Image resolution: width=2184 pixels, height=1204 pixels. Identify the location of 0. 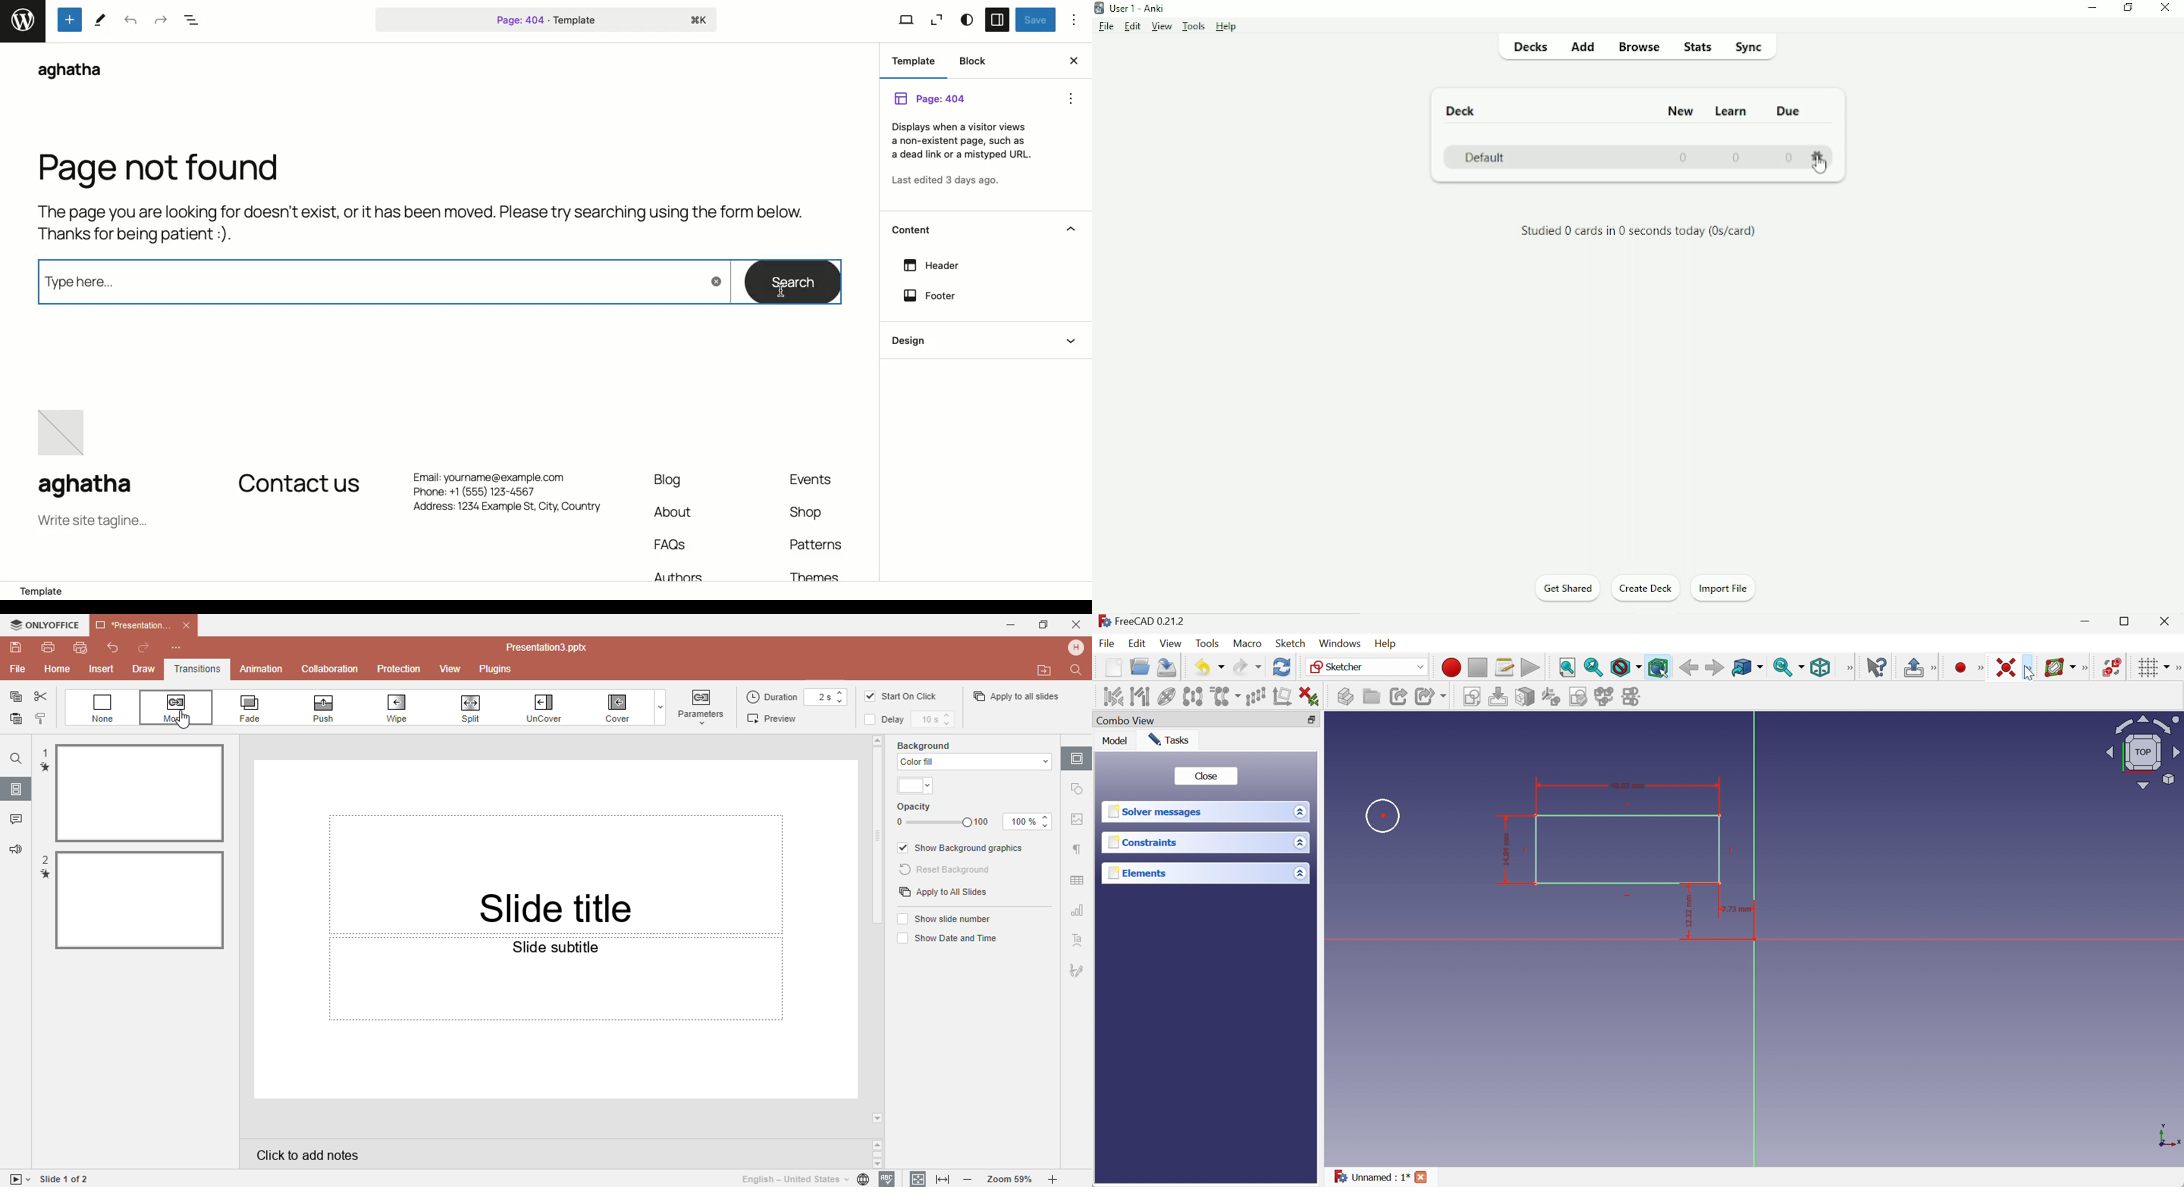
(1739, 156).